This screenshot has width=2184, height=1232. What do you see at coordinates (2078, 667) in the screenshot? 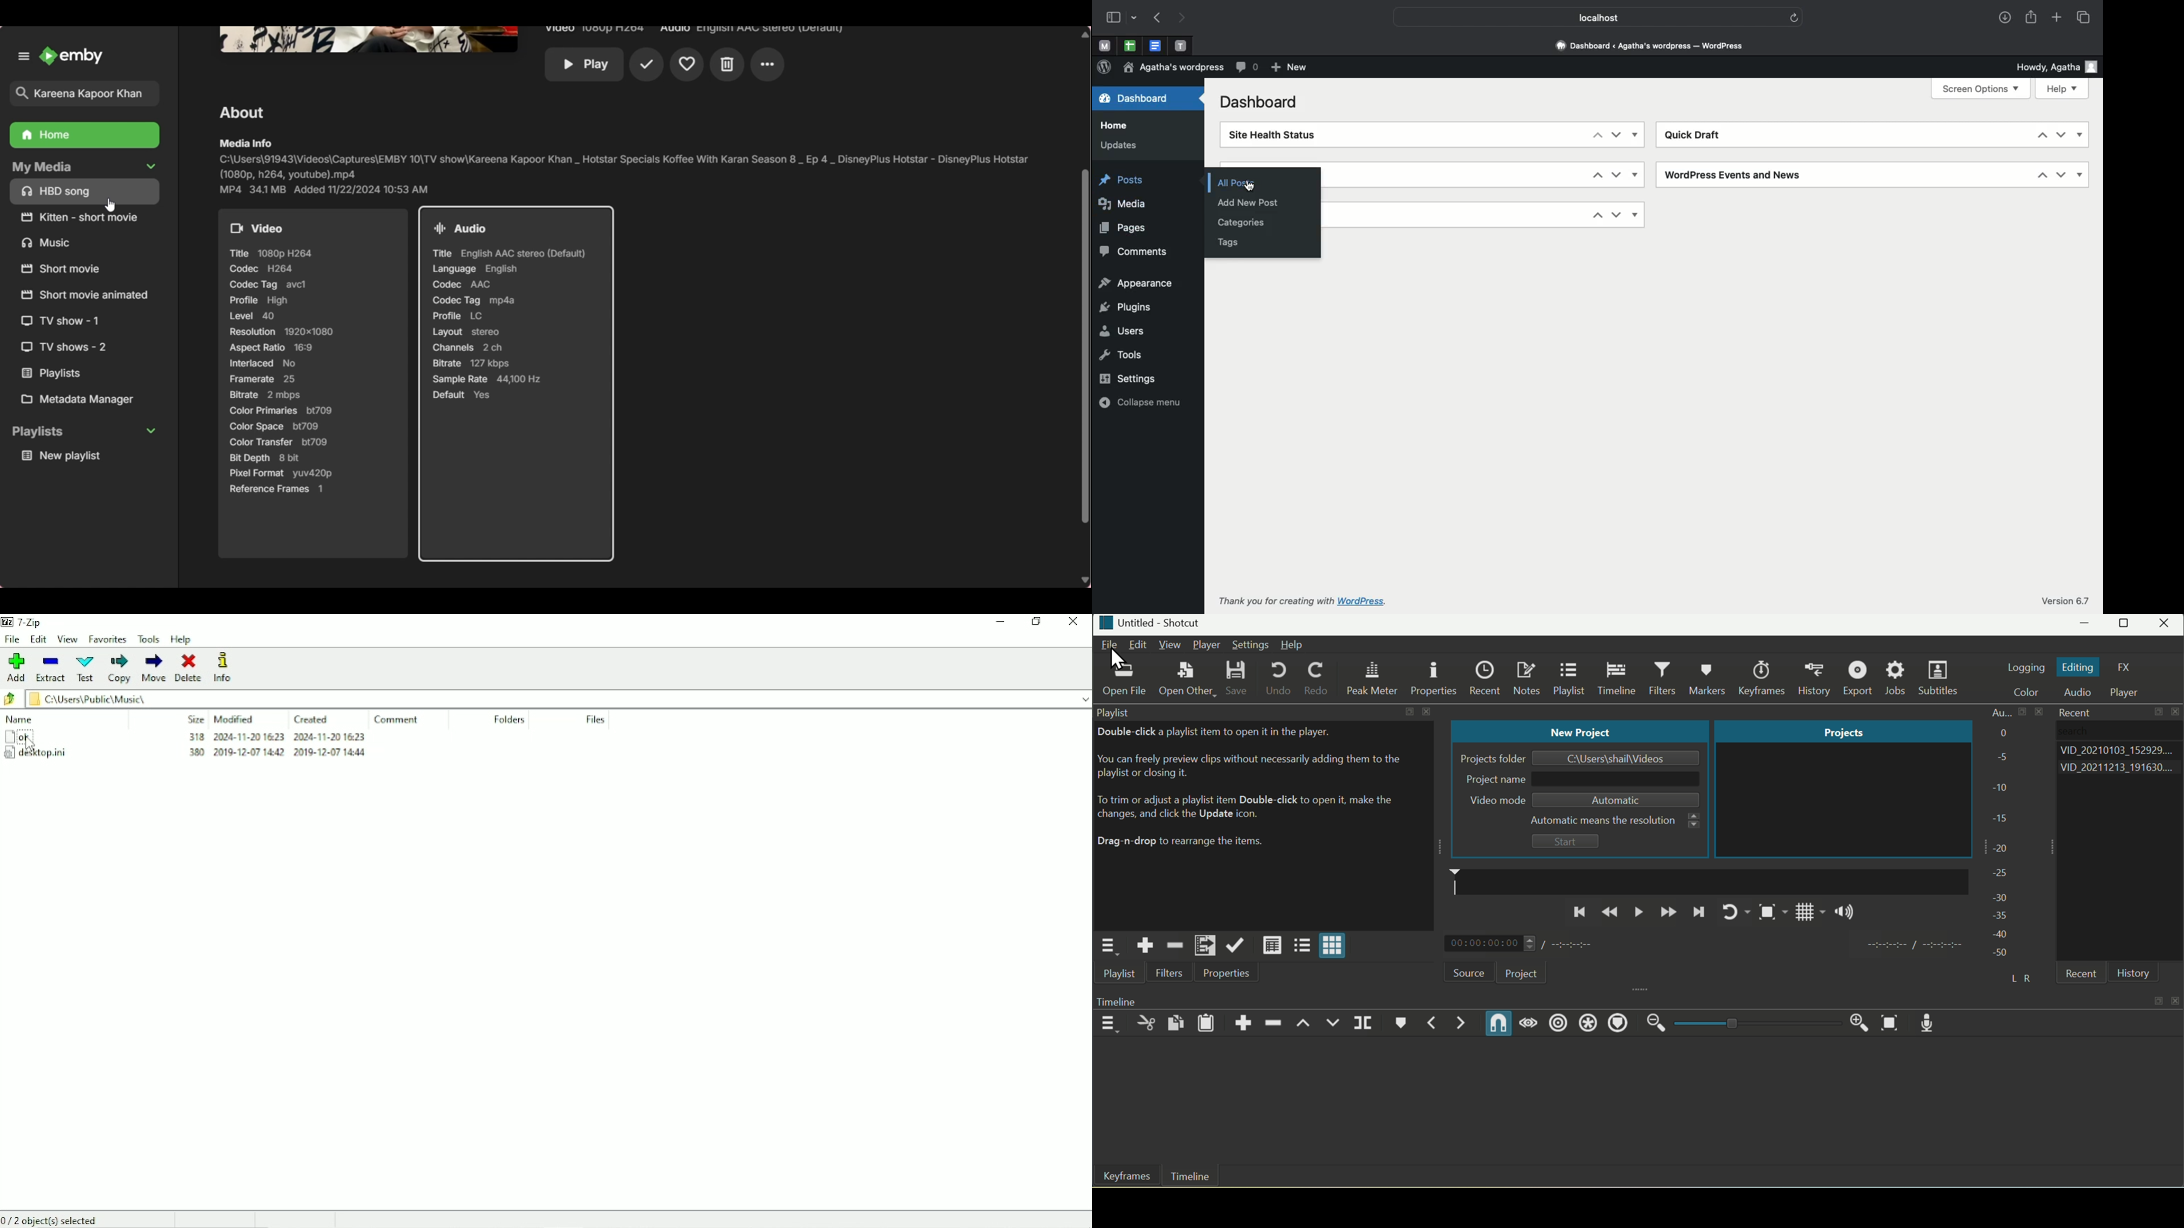
I see `Editing` at bounding box center [2078, 667].